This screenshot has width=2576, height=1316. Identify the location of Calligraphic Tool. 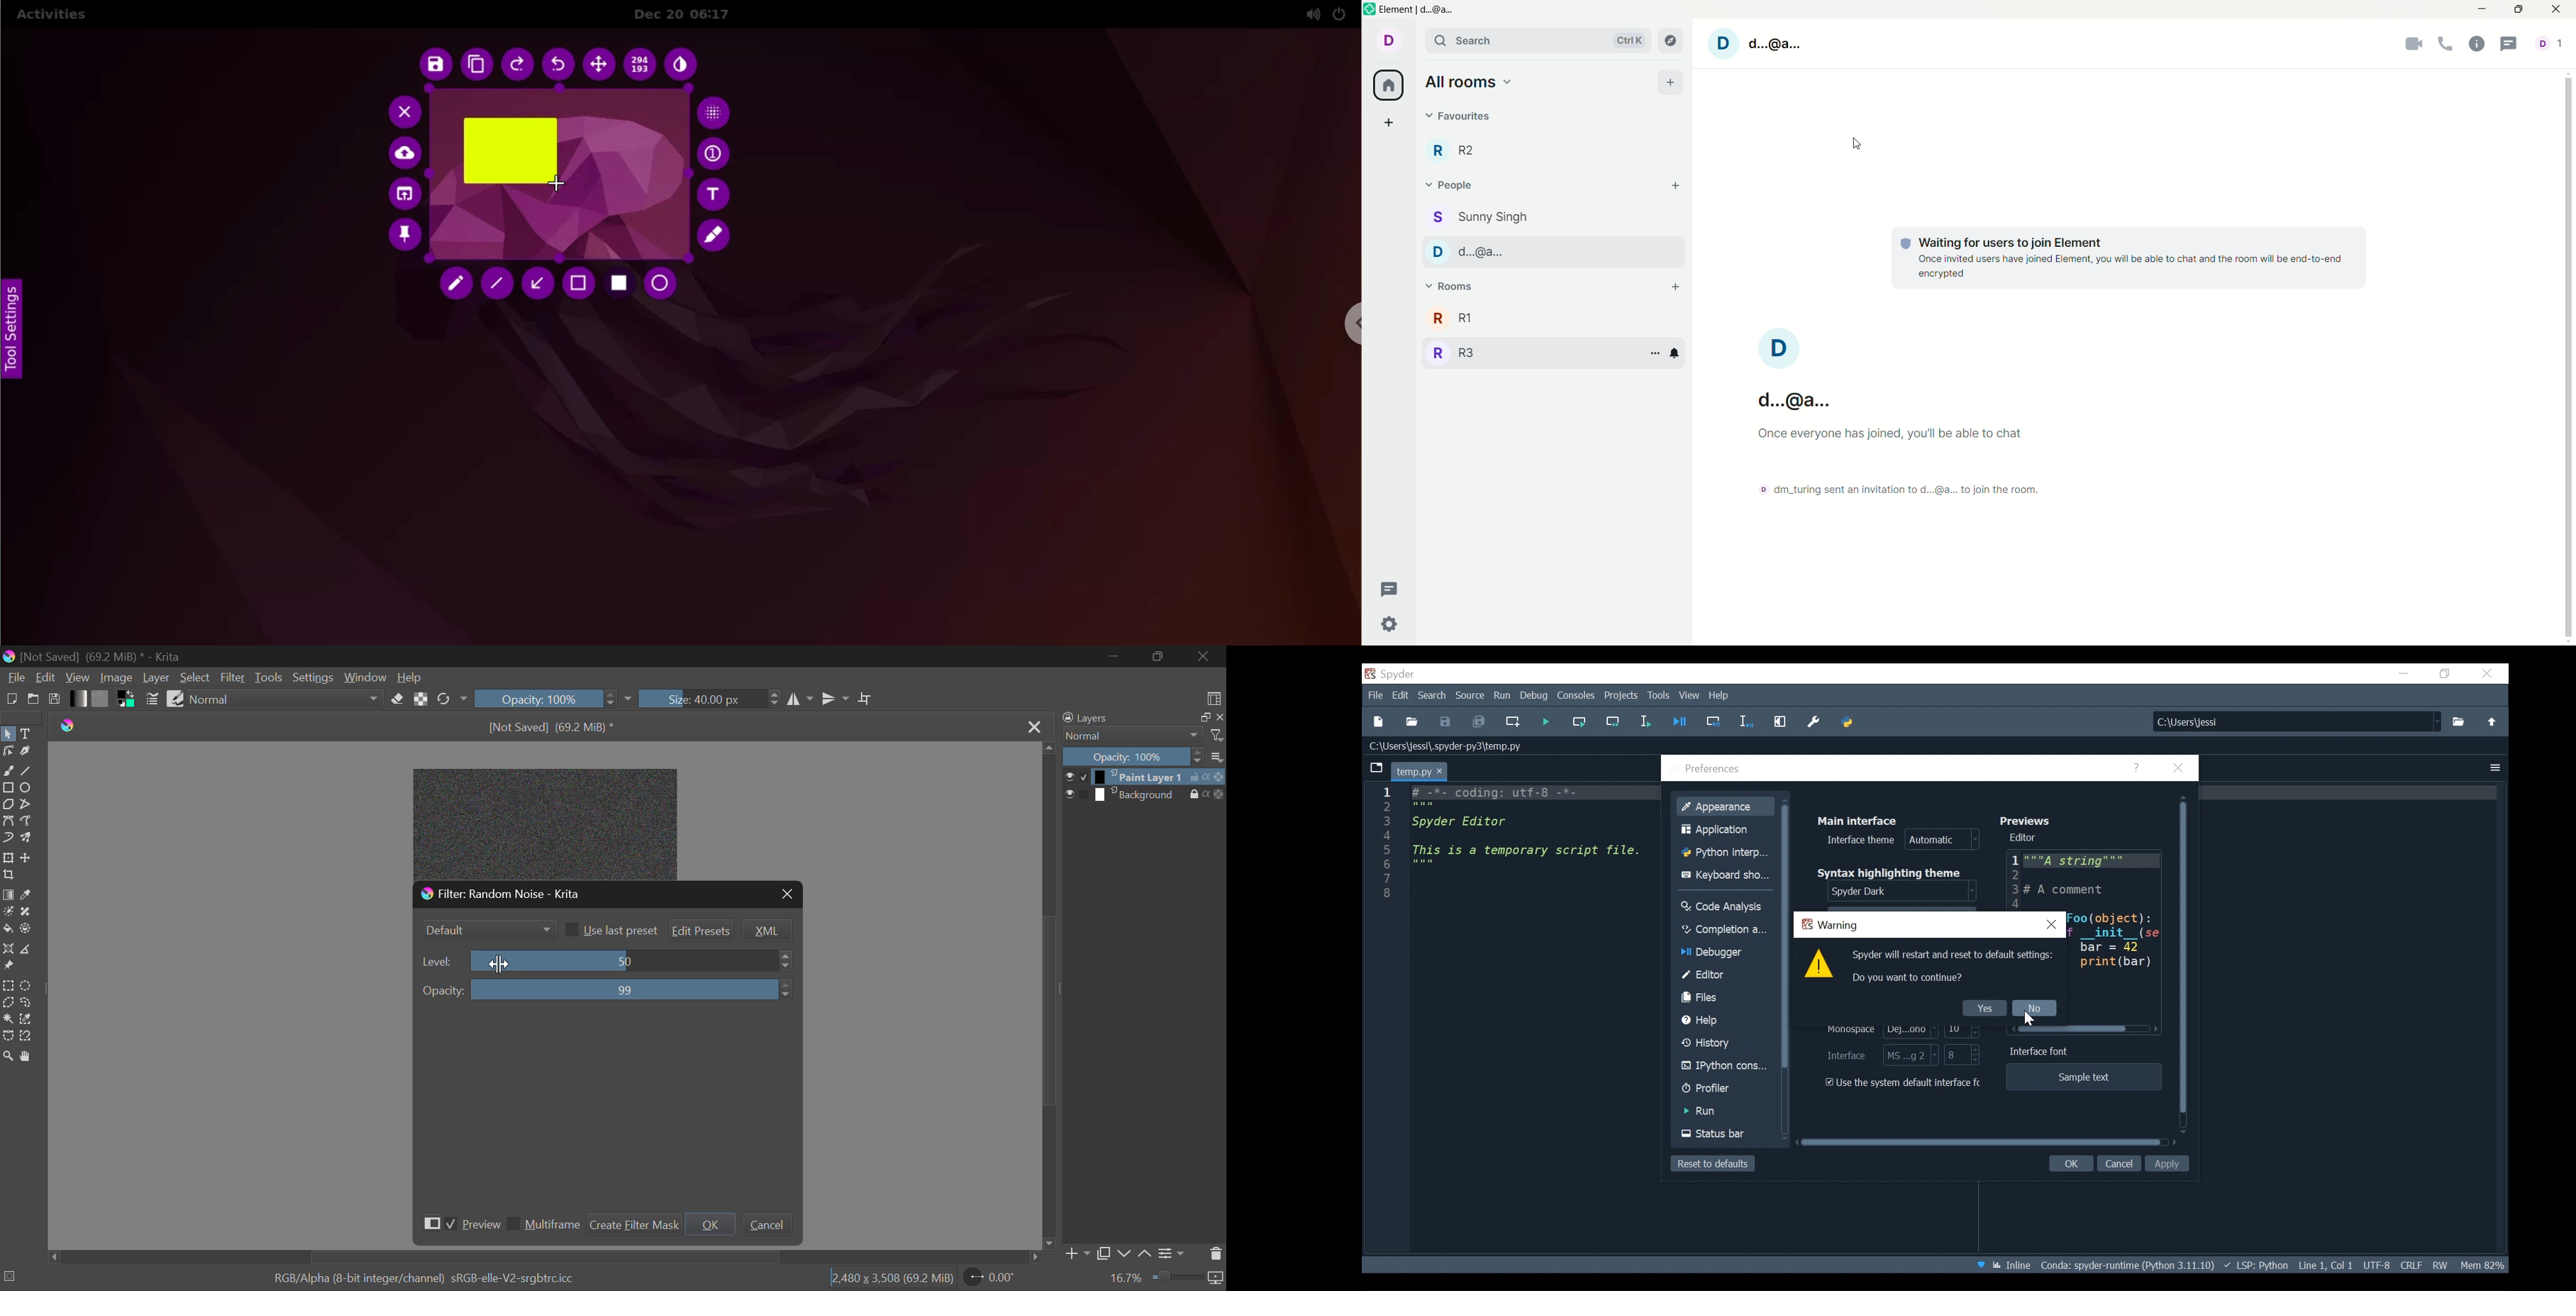
(26, 752).